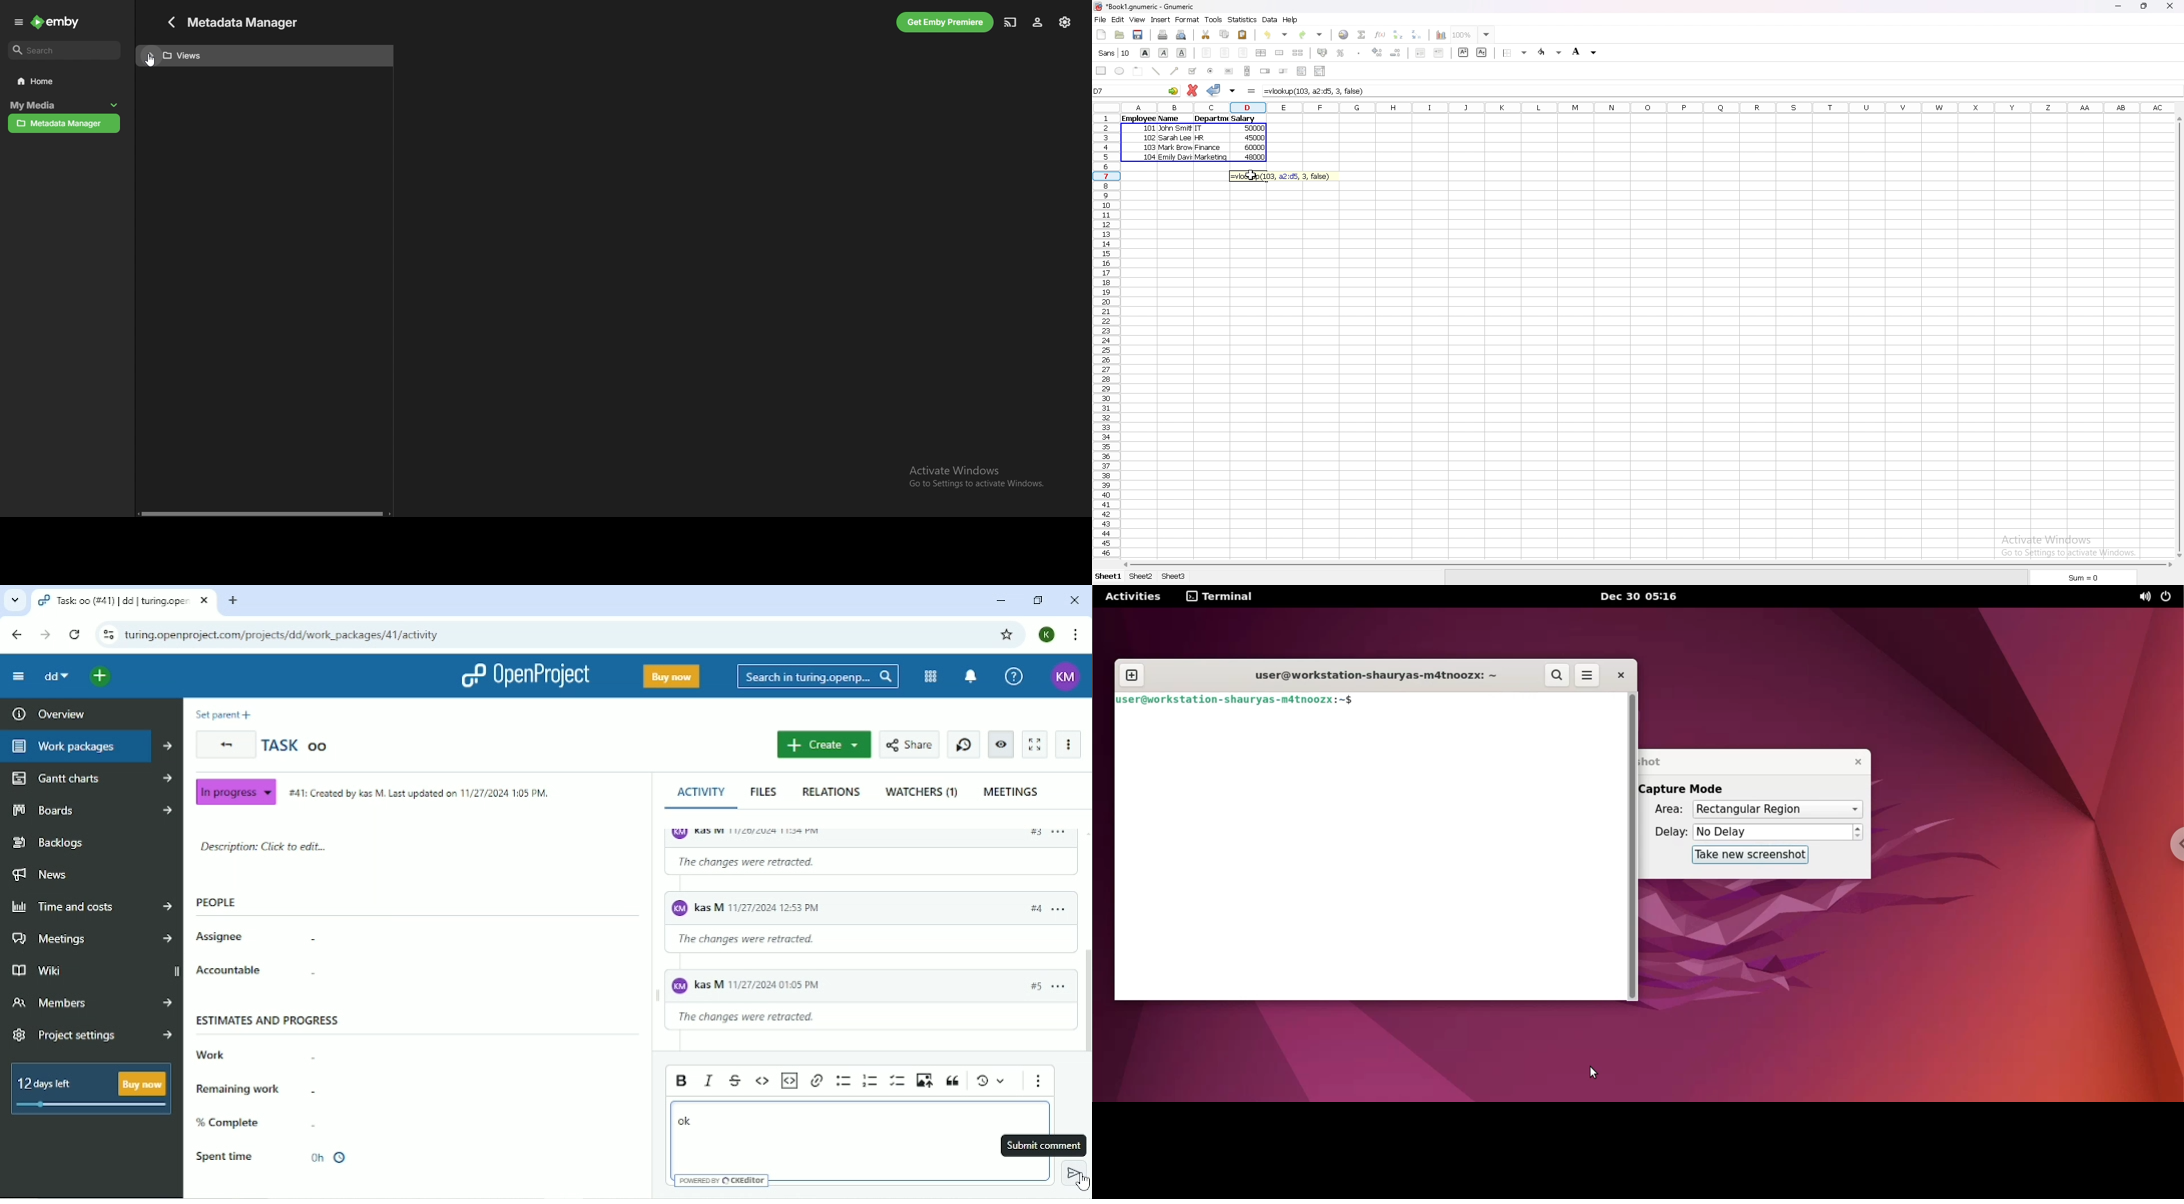 The height and width of the screenshot is (1204, 2184). What do you see at coordinates (1107, 578) in the screenshot?
I see `sheet 1` at bounding box center [1107, 578].